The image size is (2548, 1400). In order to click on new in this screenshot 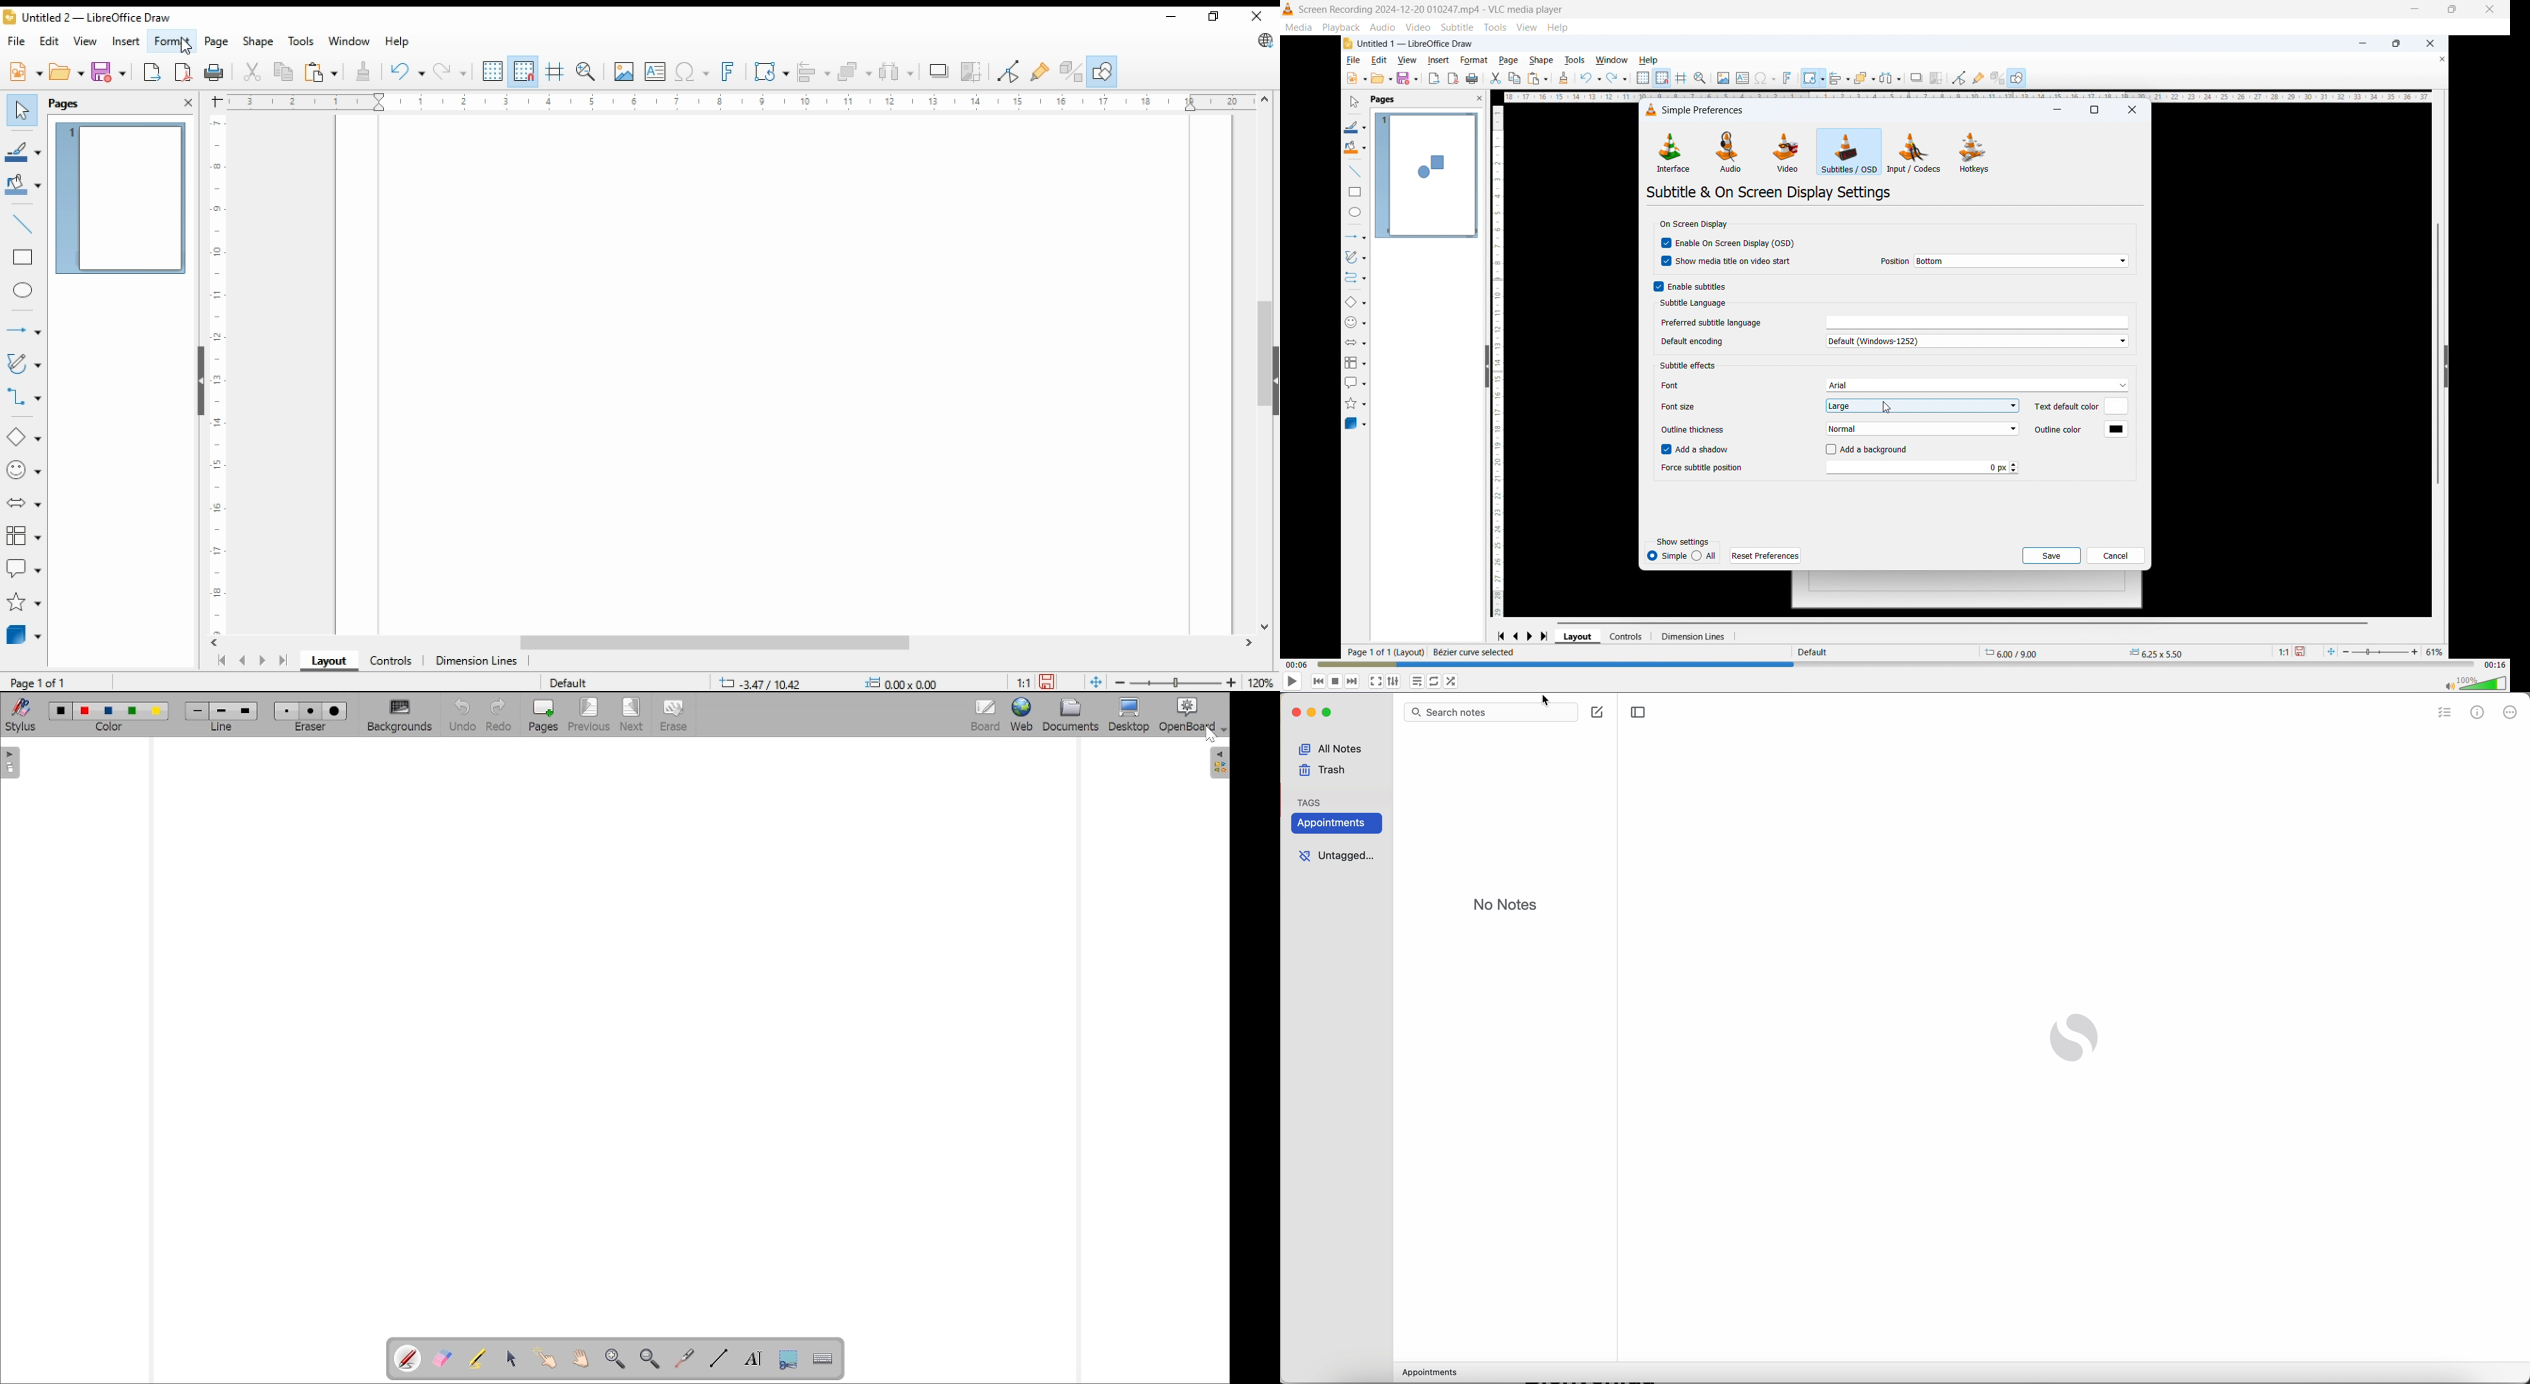, I will do `click(25, 70)`.